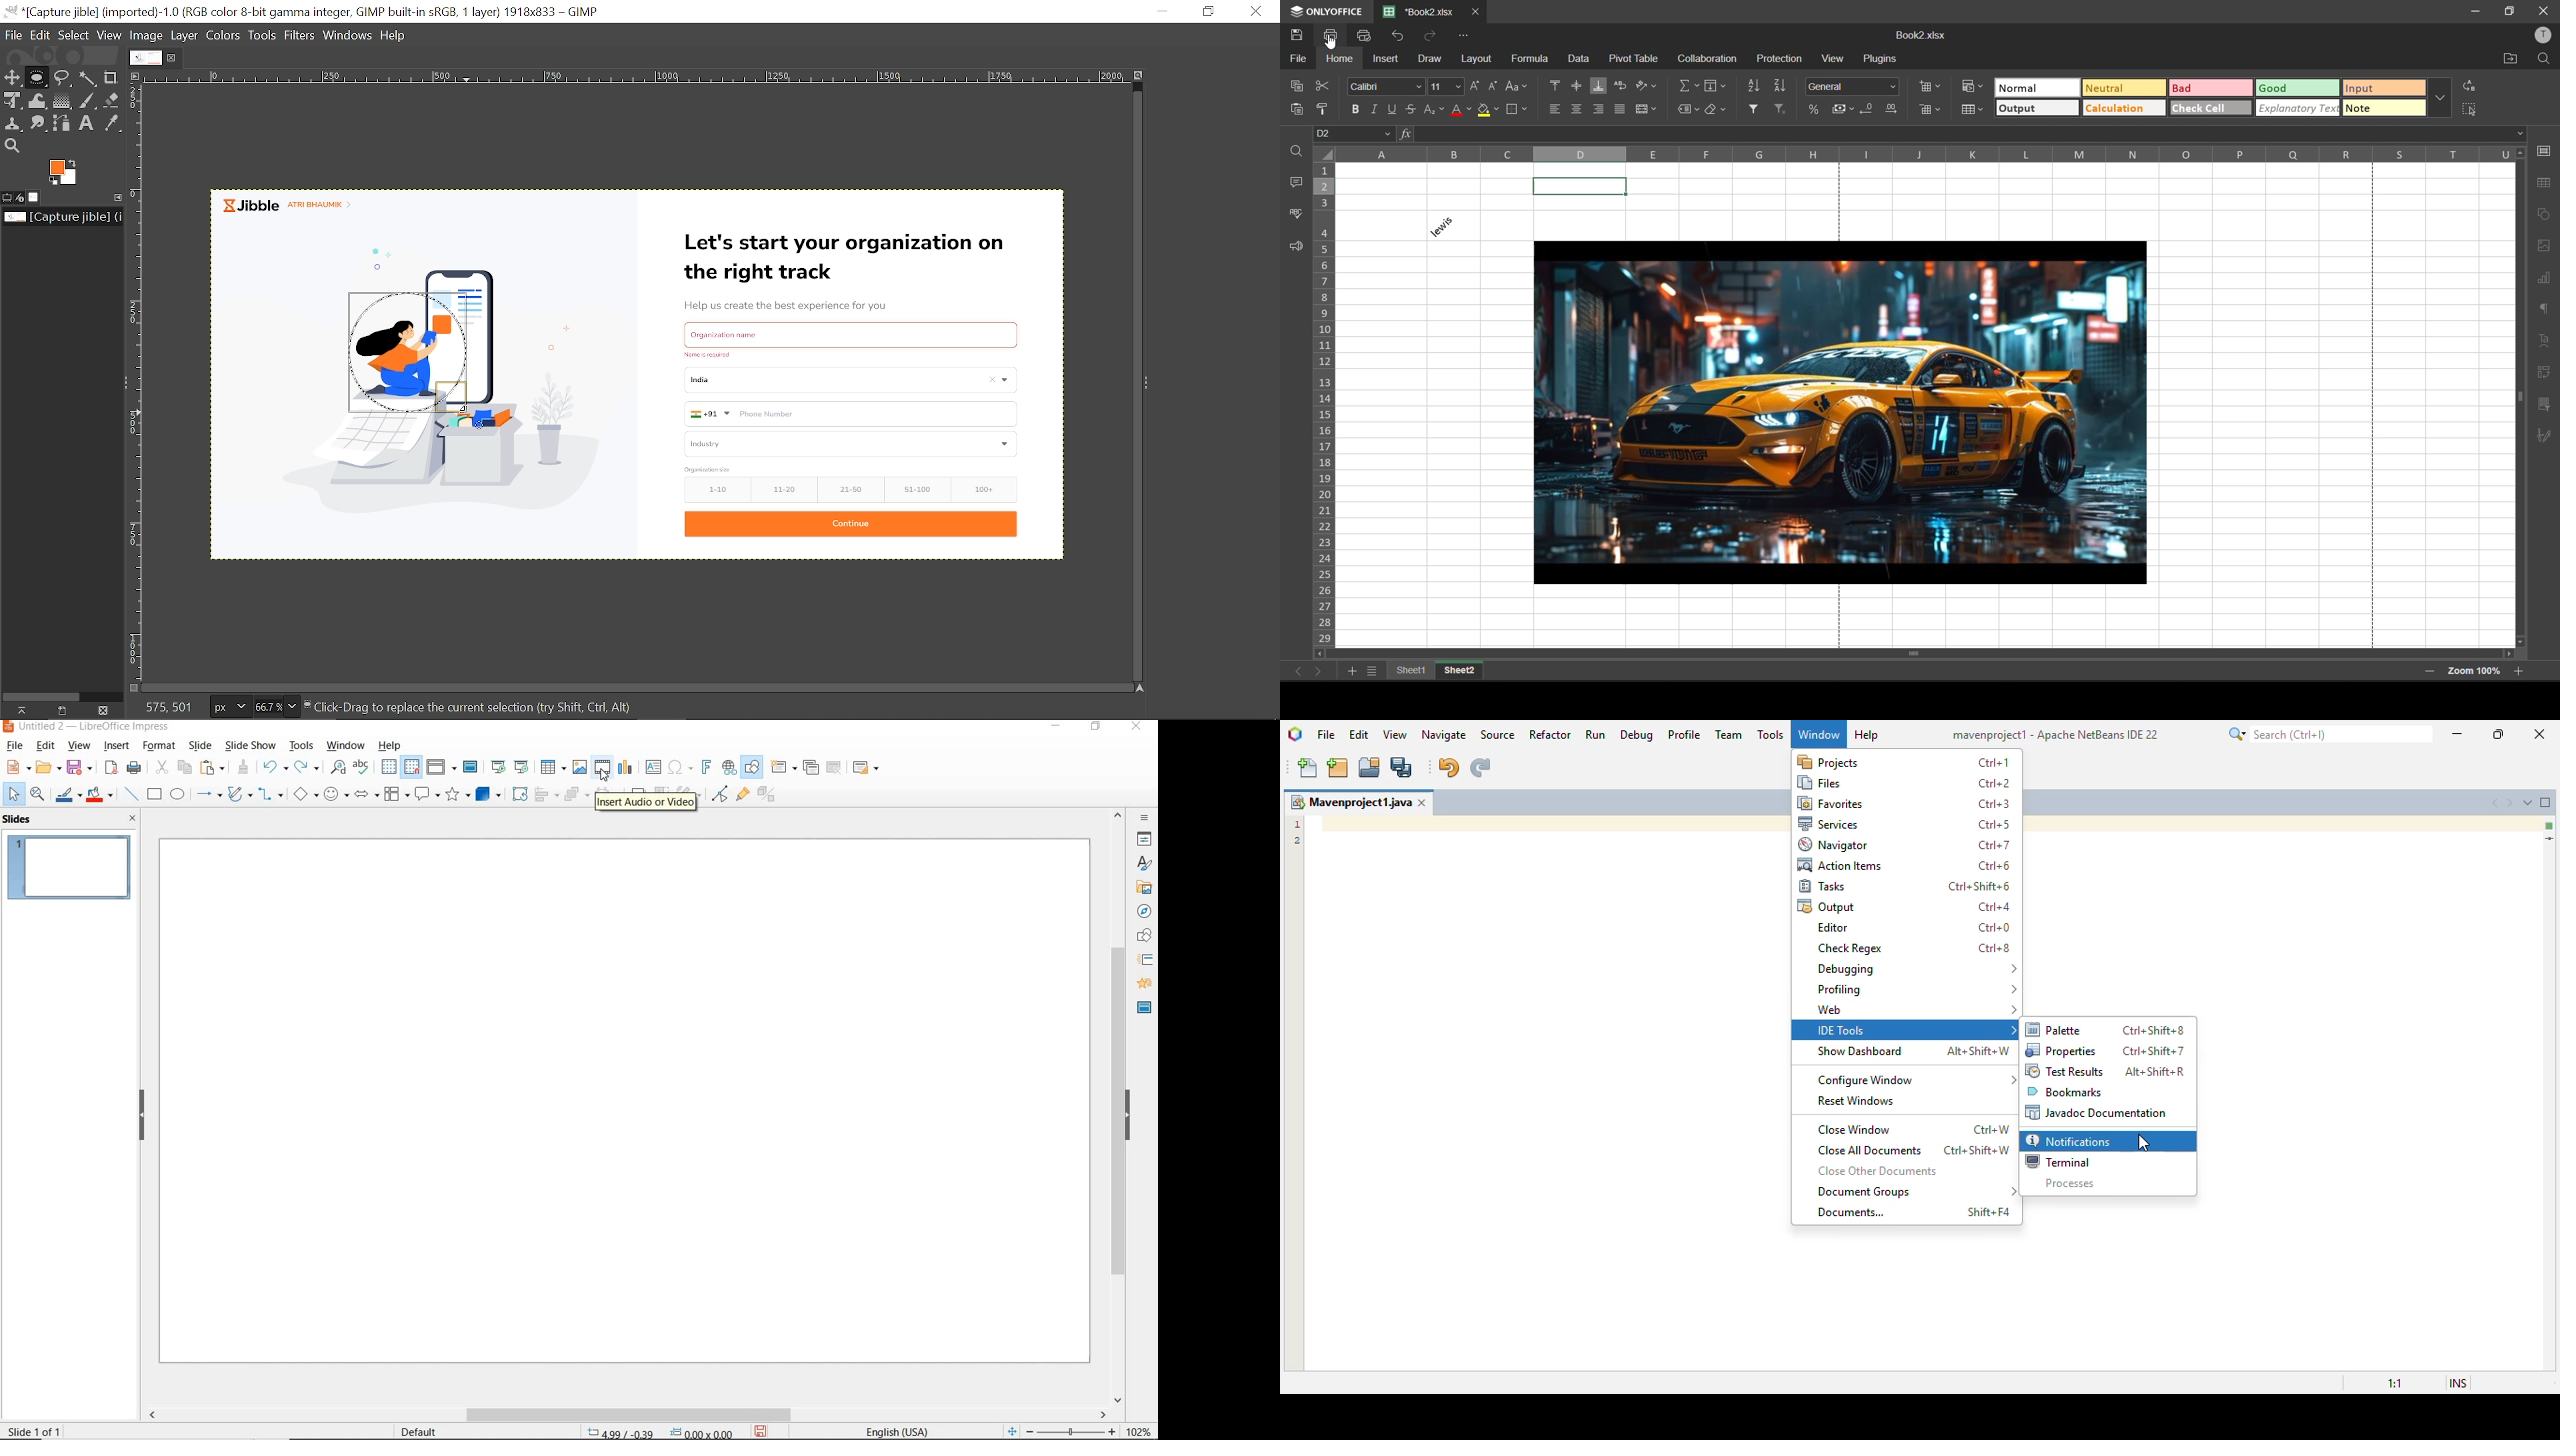 The width and height of the screenshot is (2576, 1456). I want to click on Eraser tool, so click(114, 100).